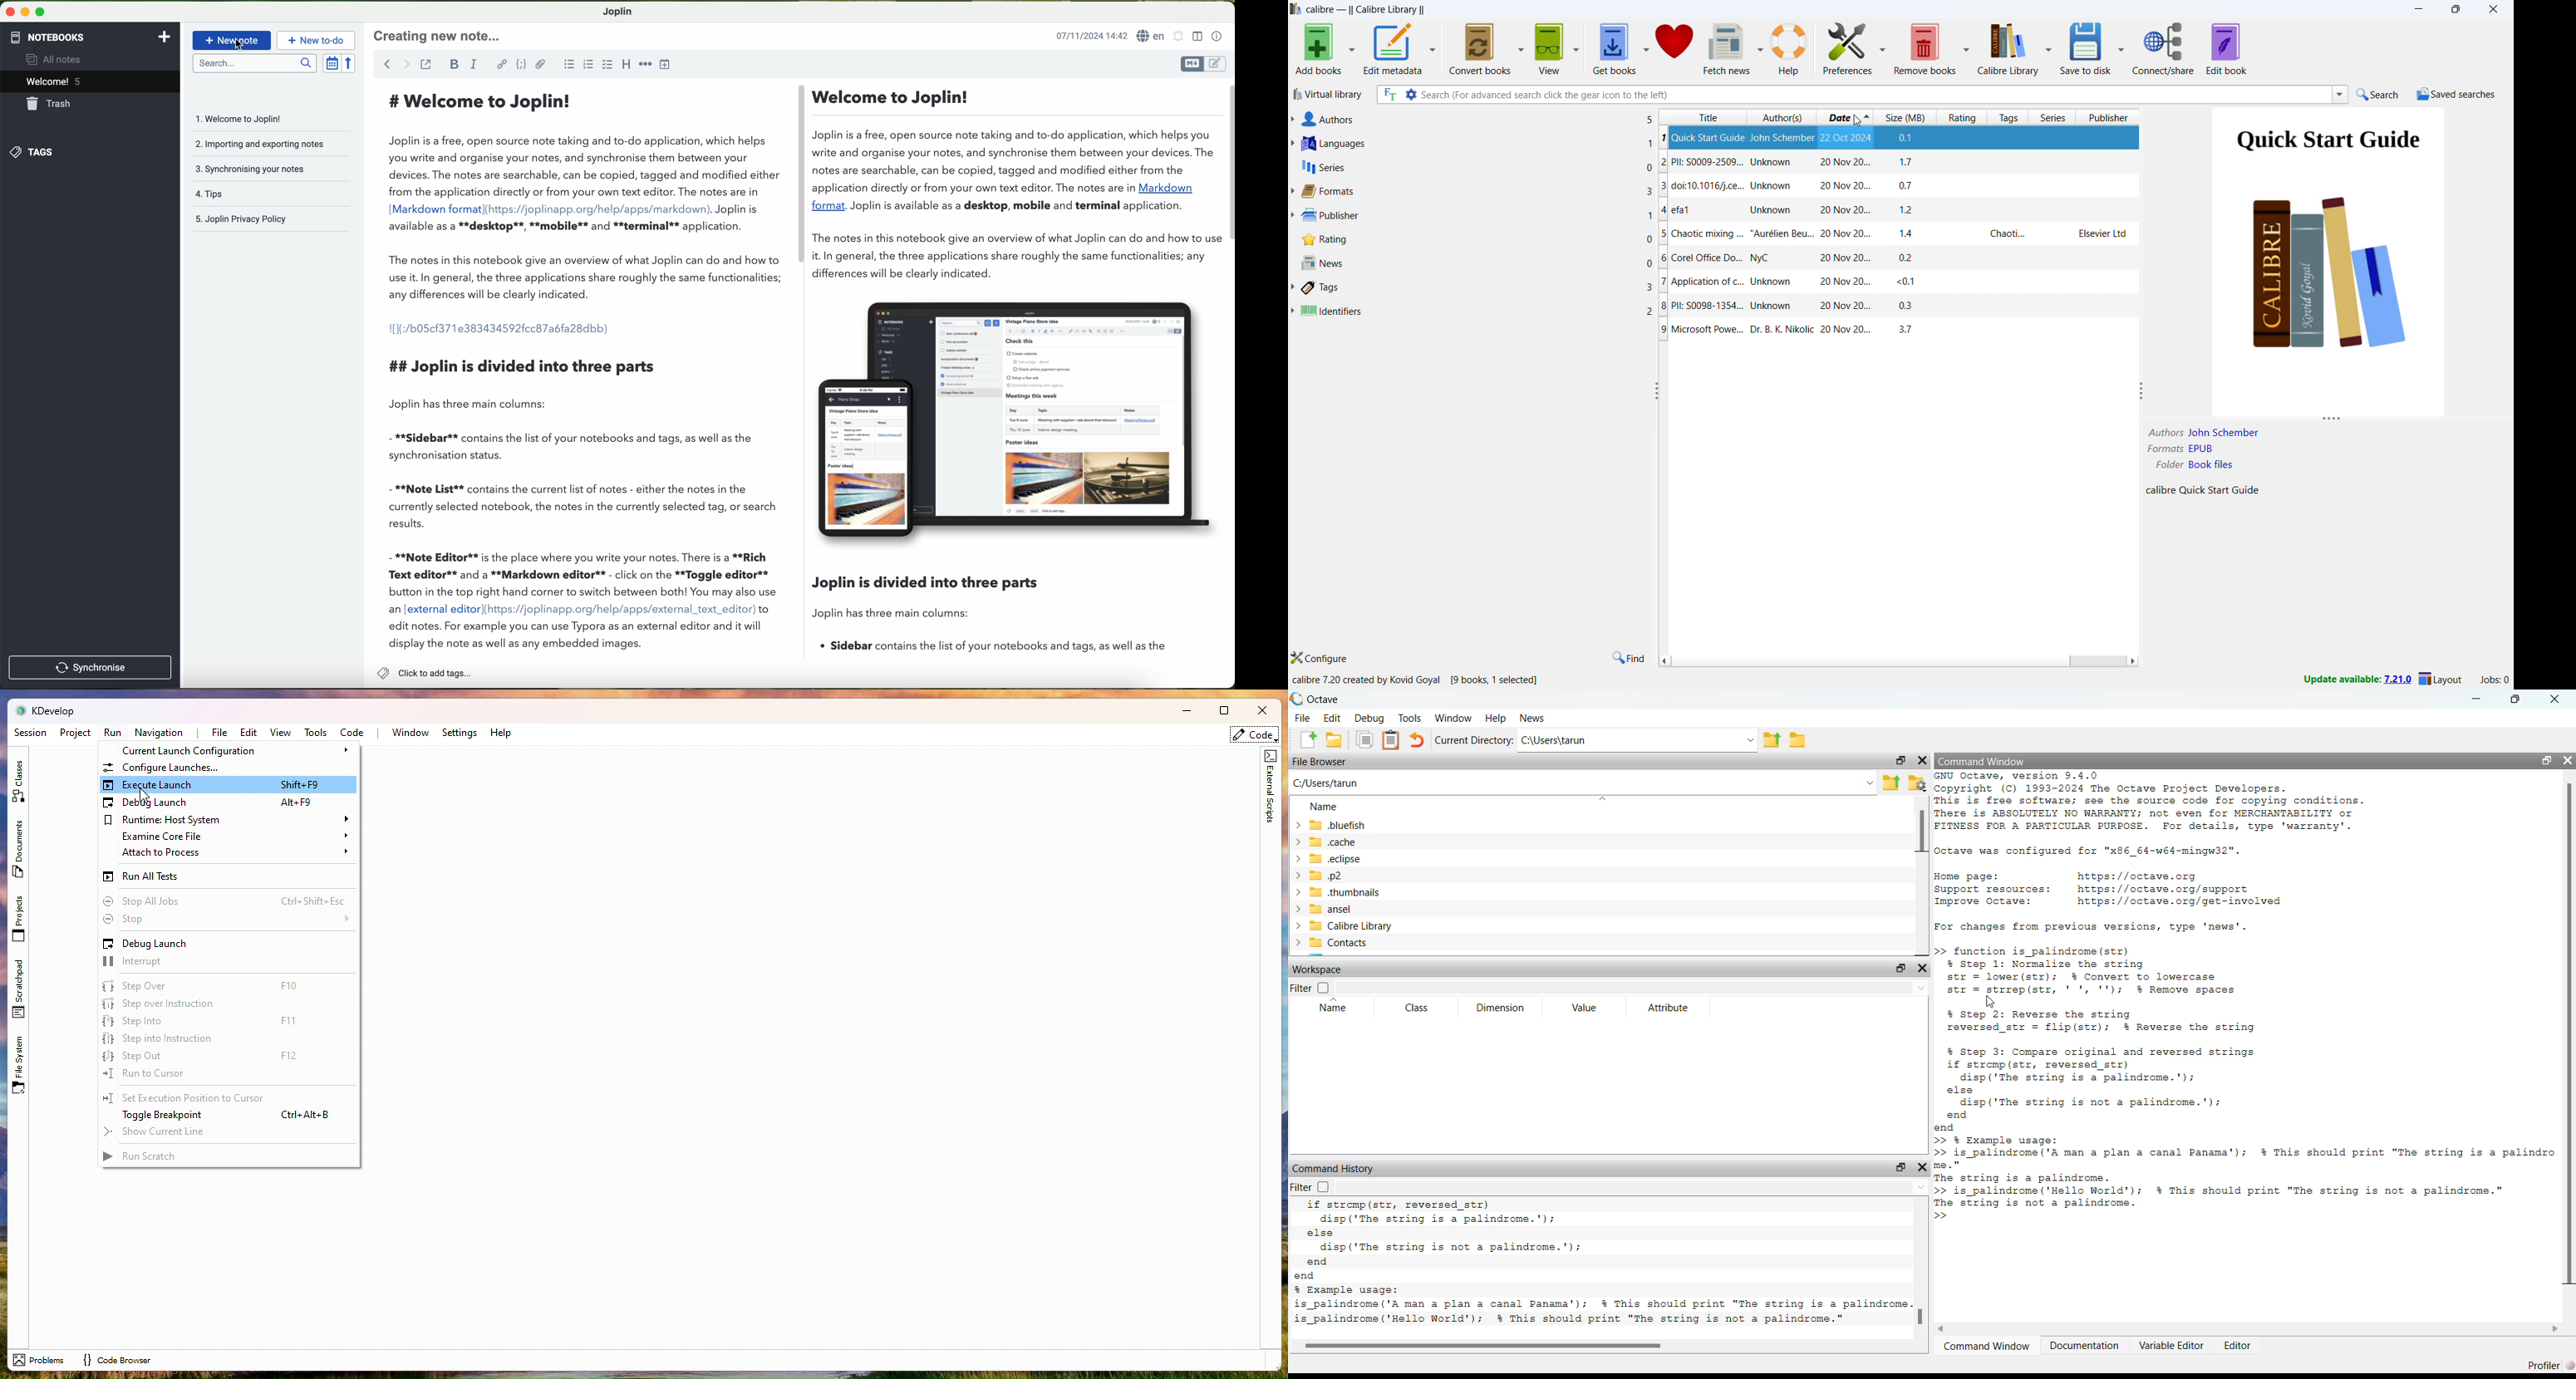 The width and height of the screenshot is (2576, 1400). Describe the element at coordinates (569, 65) in the screenshot. I see `bulleted list` at that location.